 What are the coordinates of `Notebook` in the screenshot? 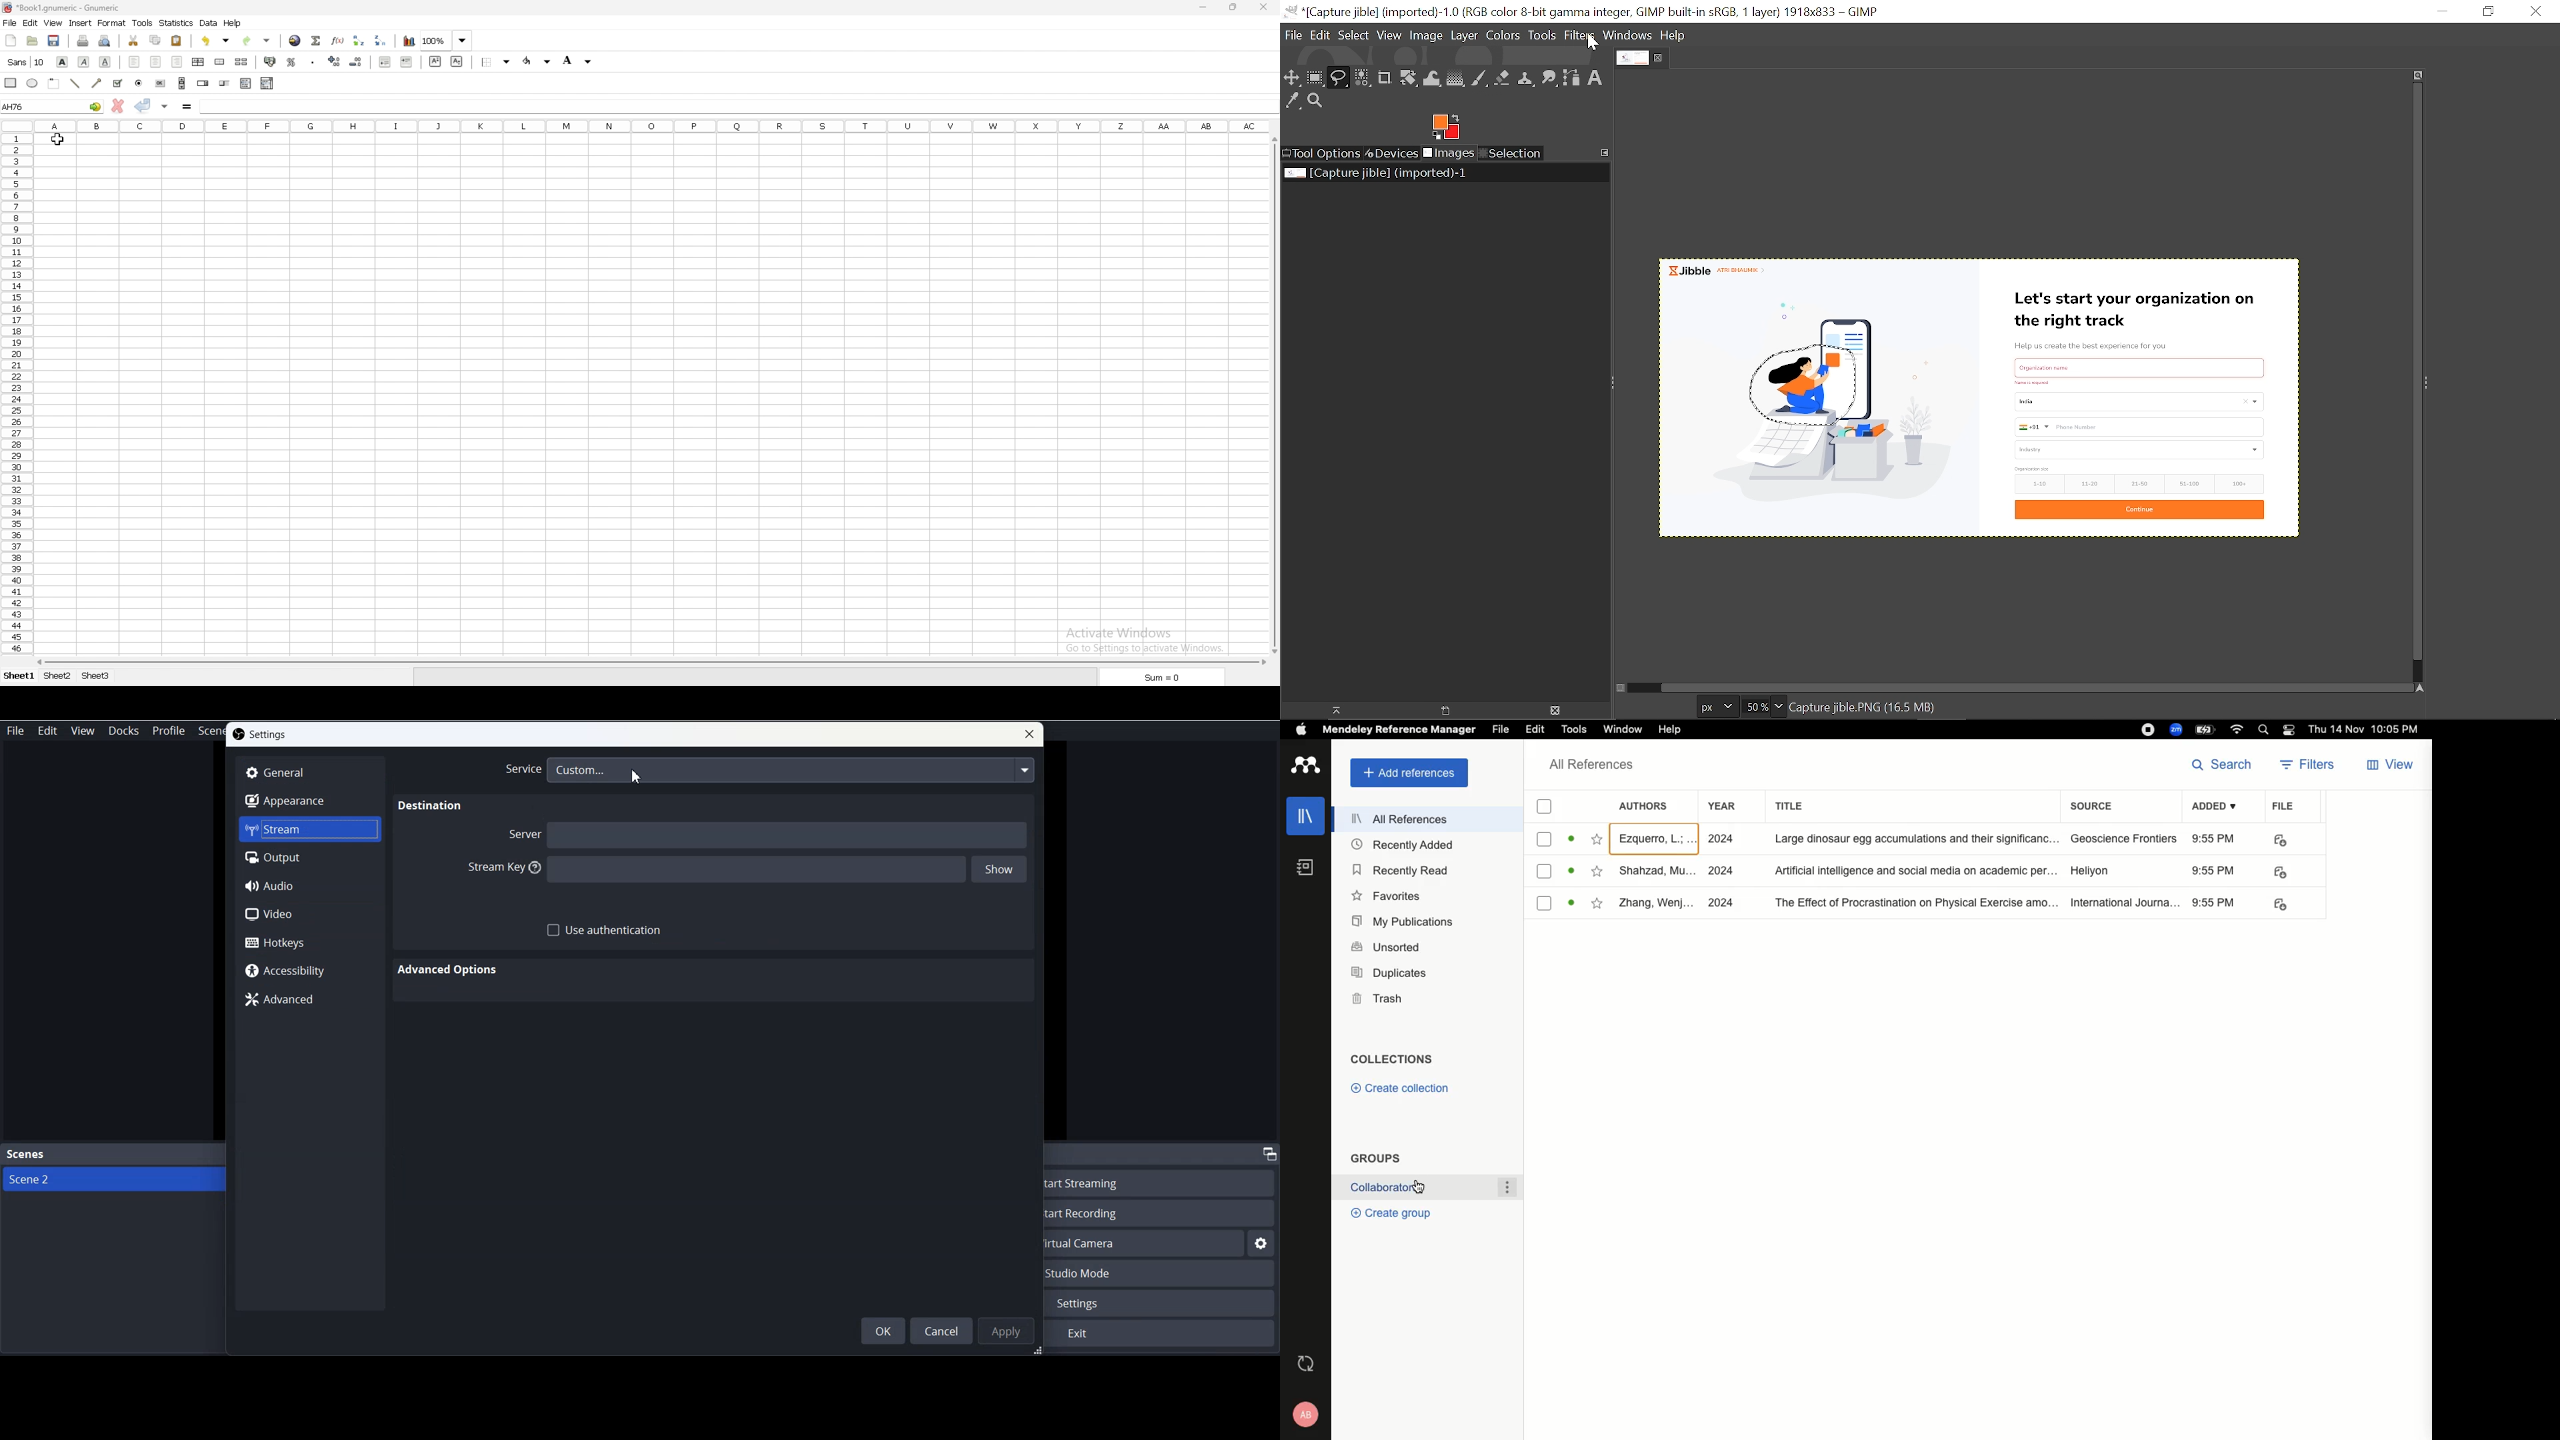 It's located at (1306, 868).